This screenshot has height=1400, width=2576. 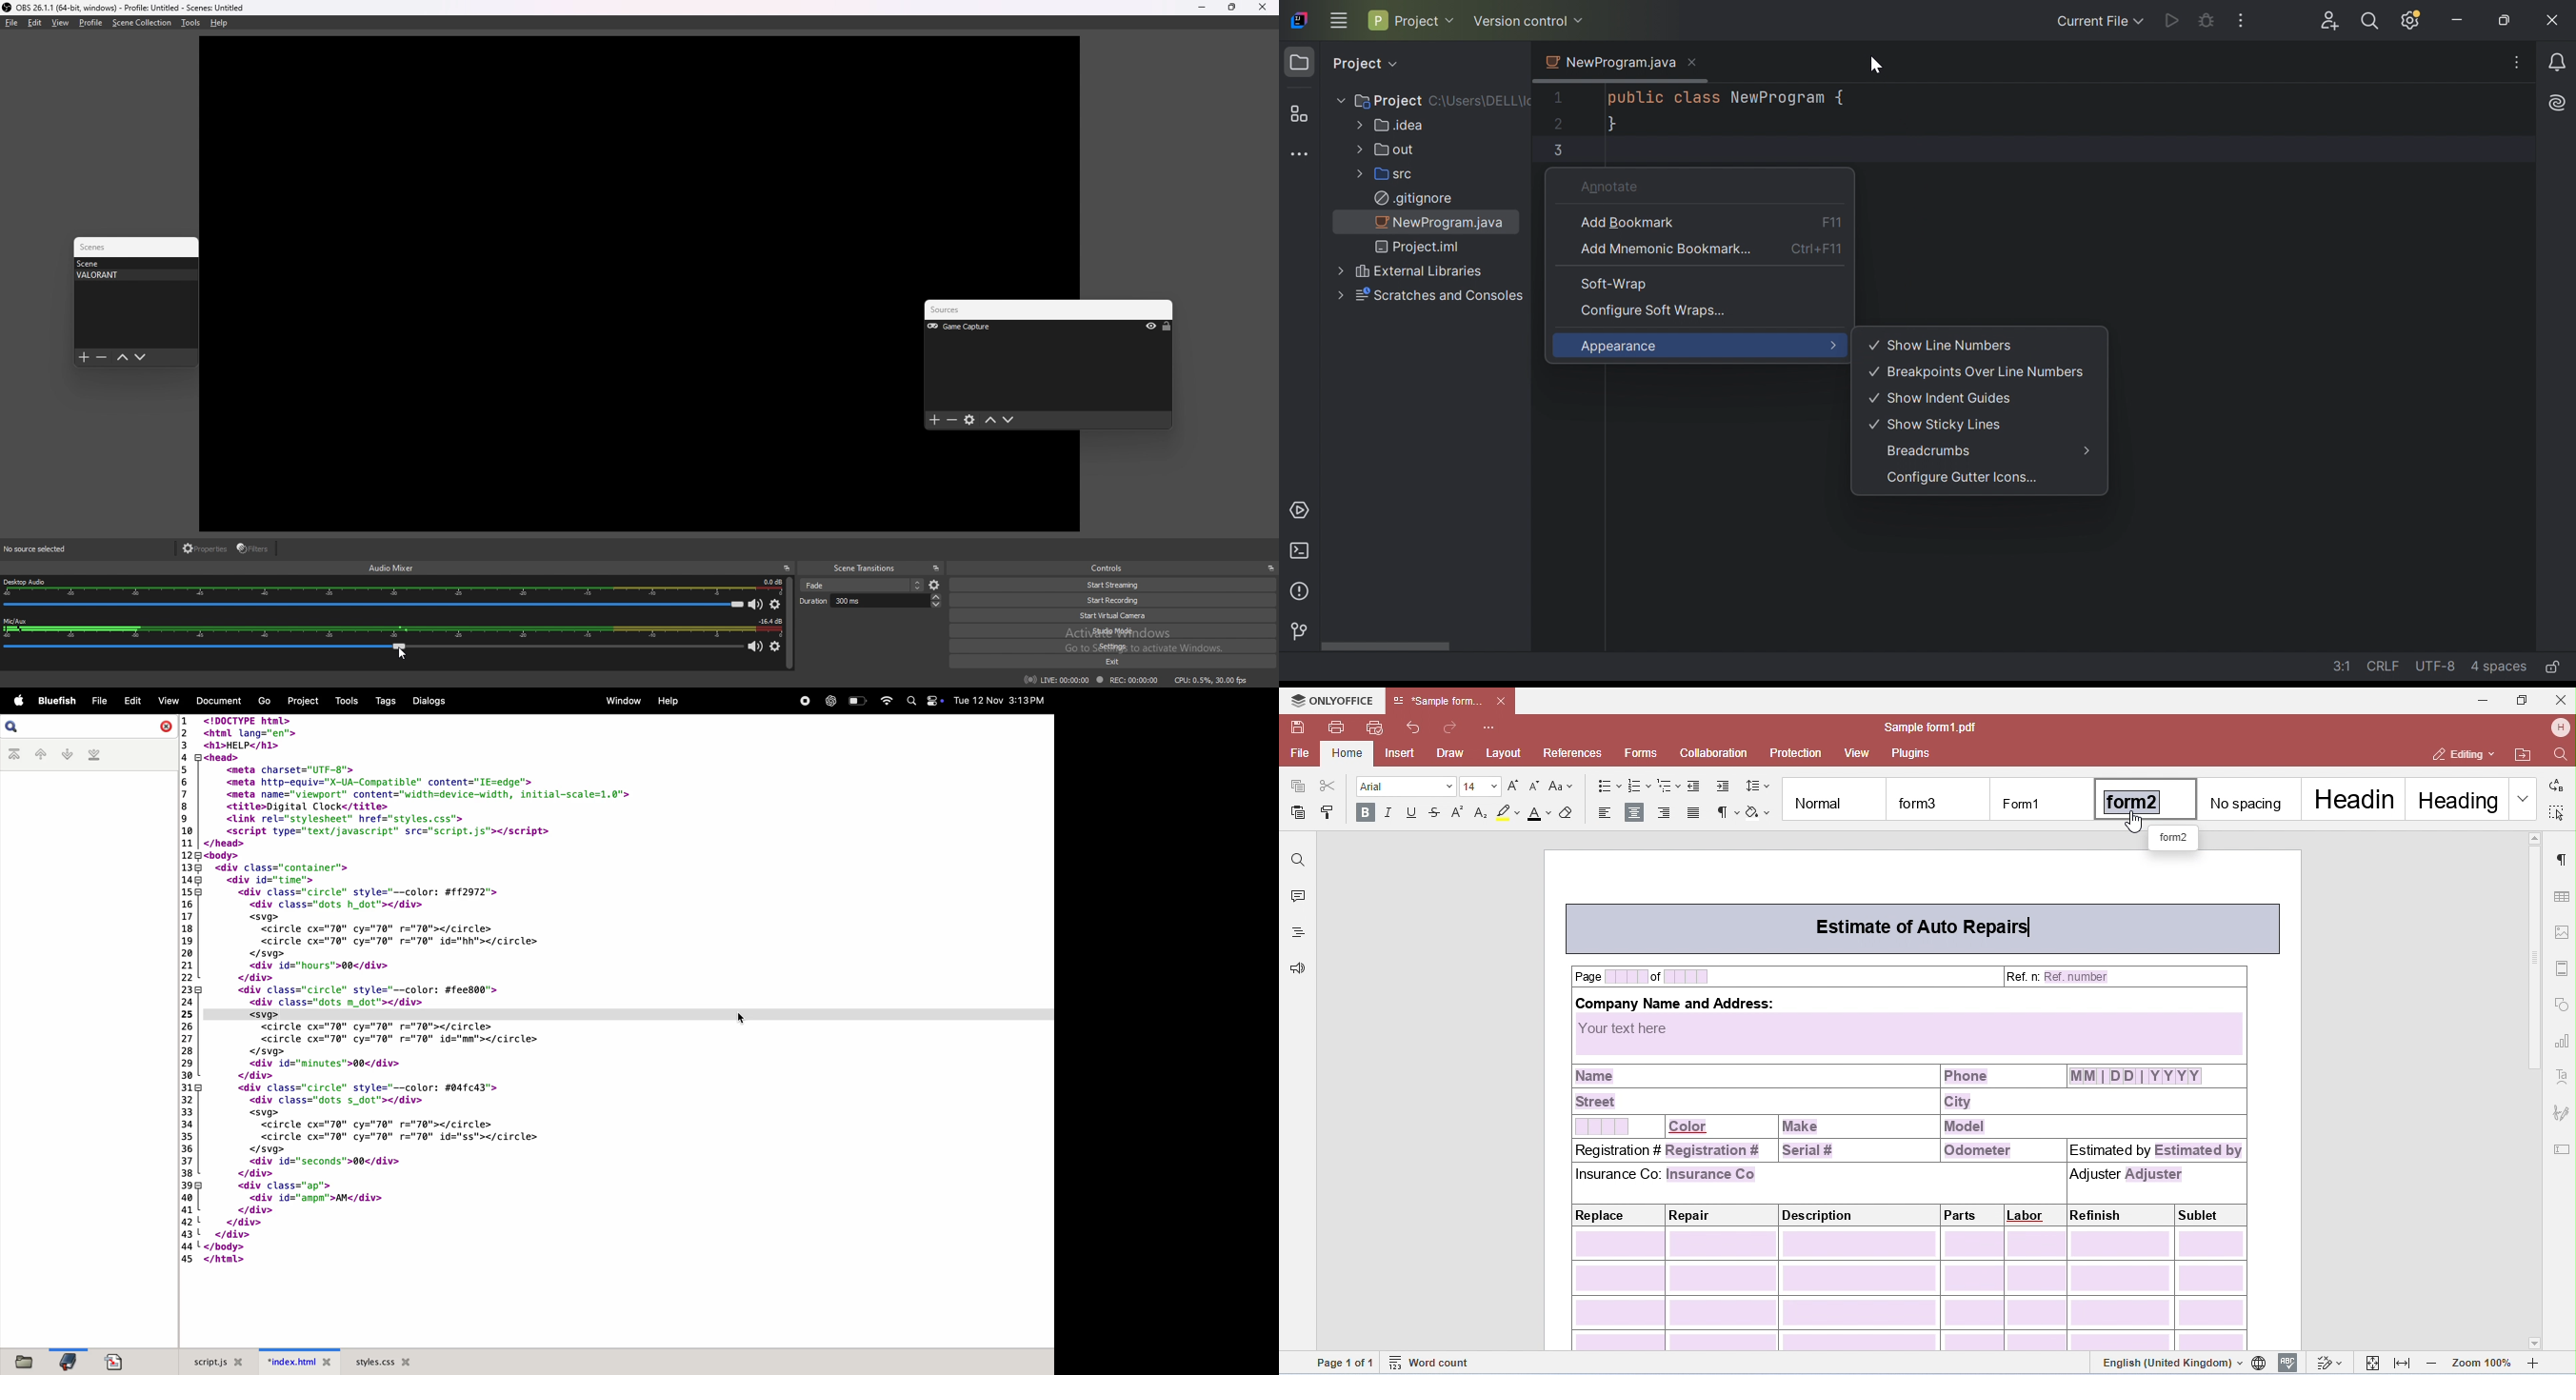 I want to click on search , so click(x=89, y=727).